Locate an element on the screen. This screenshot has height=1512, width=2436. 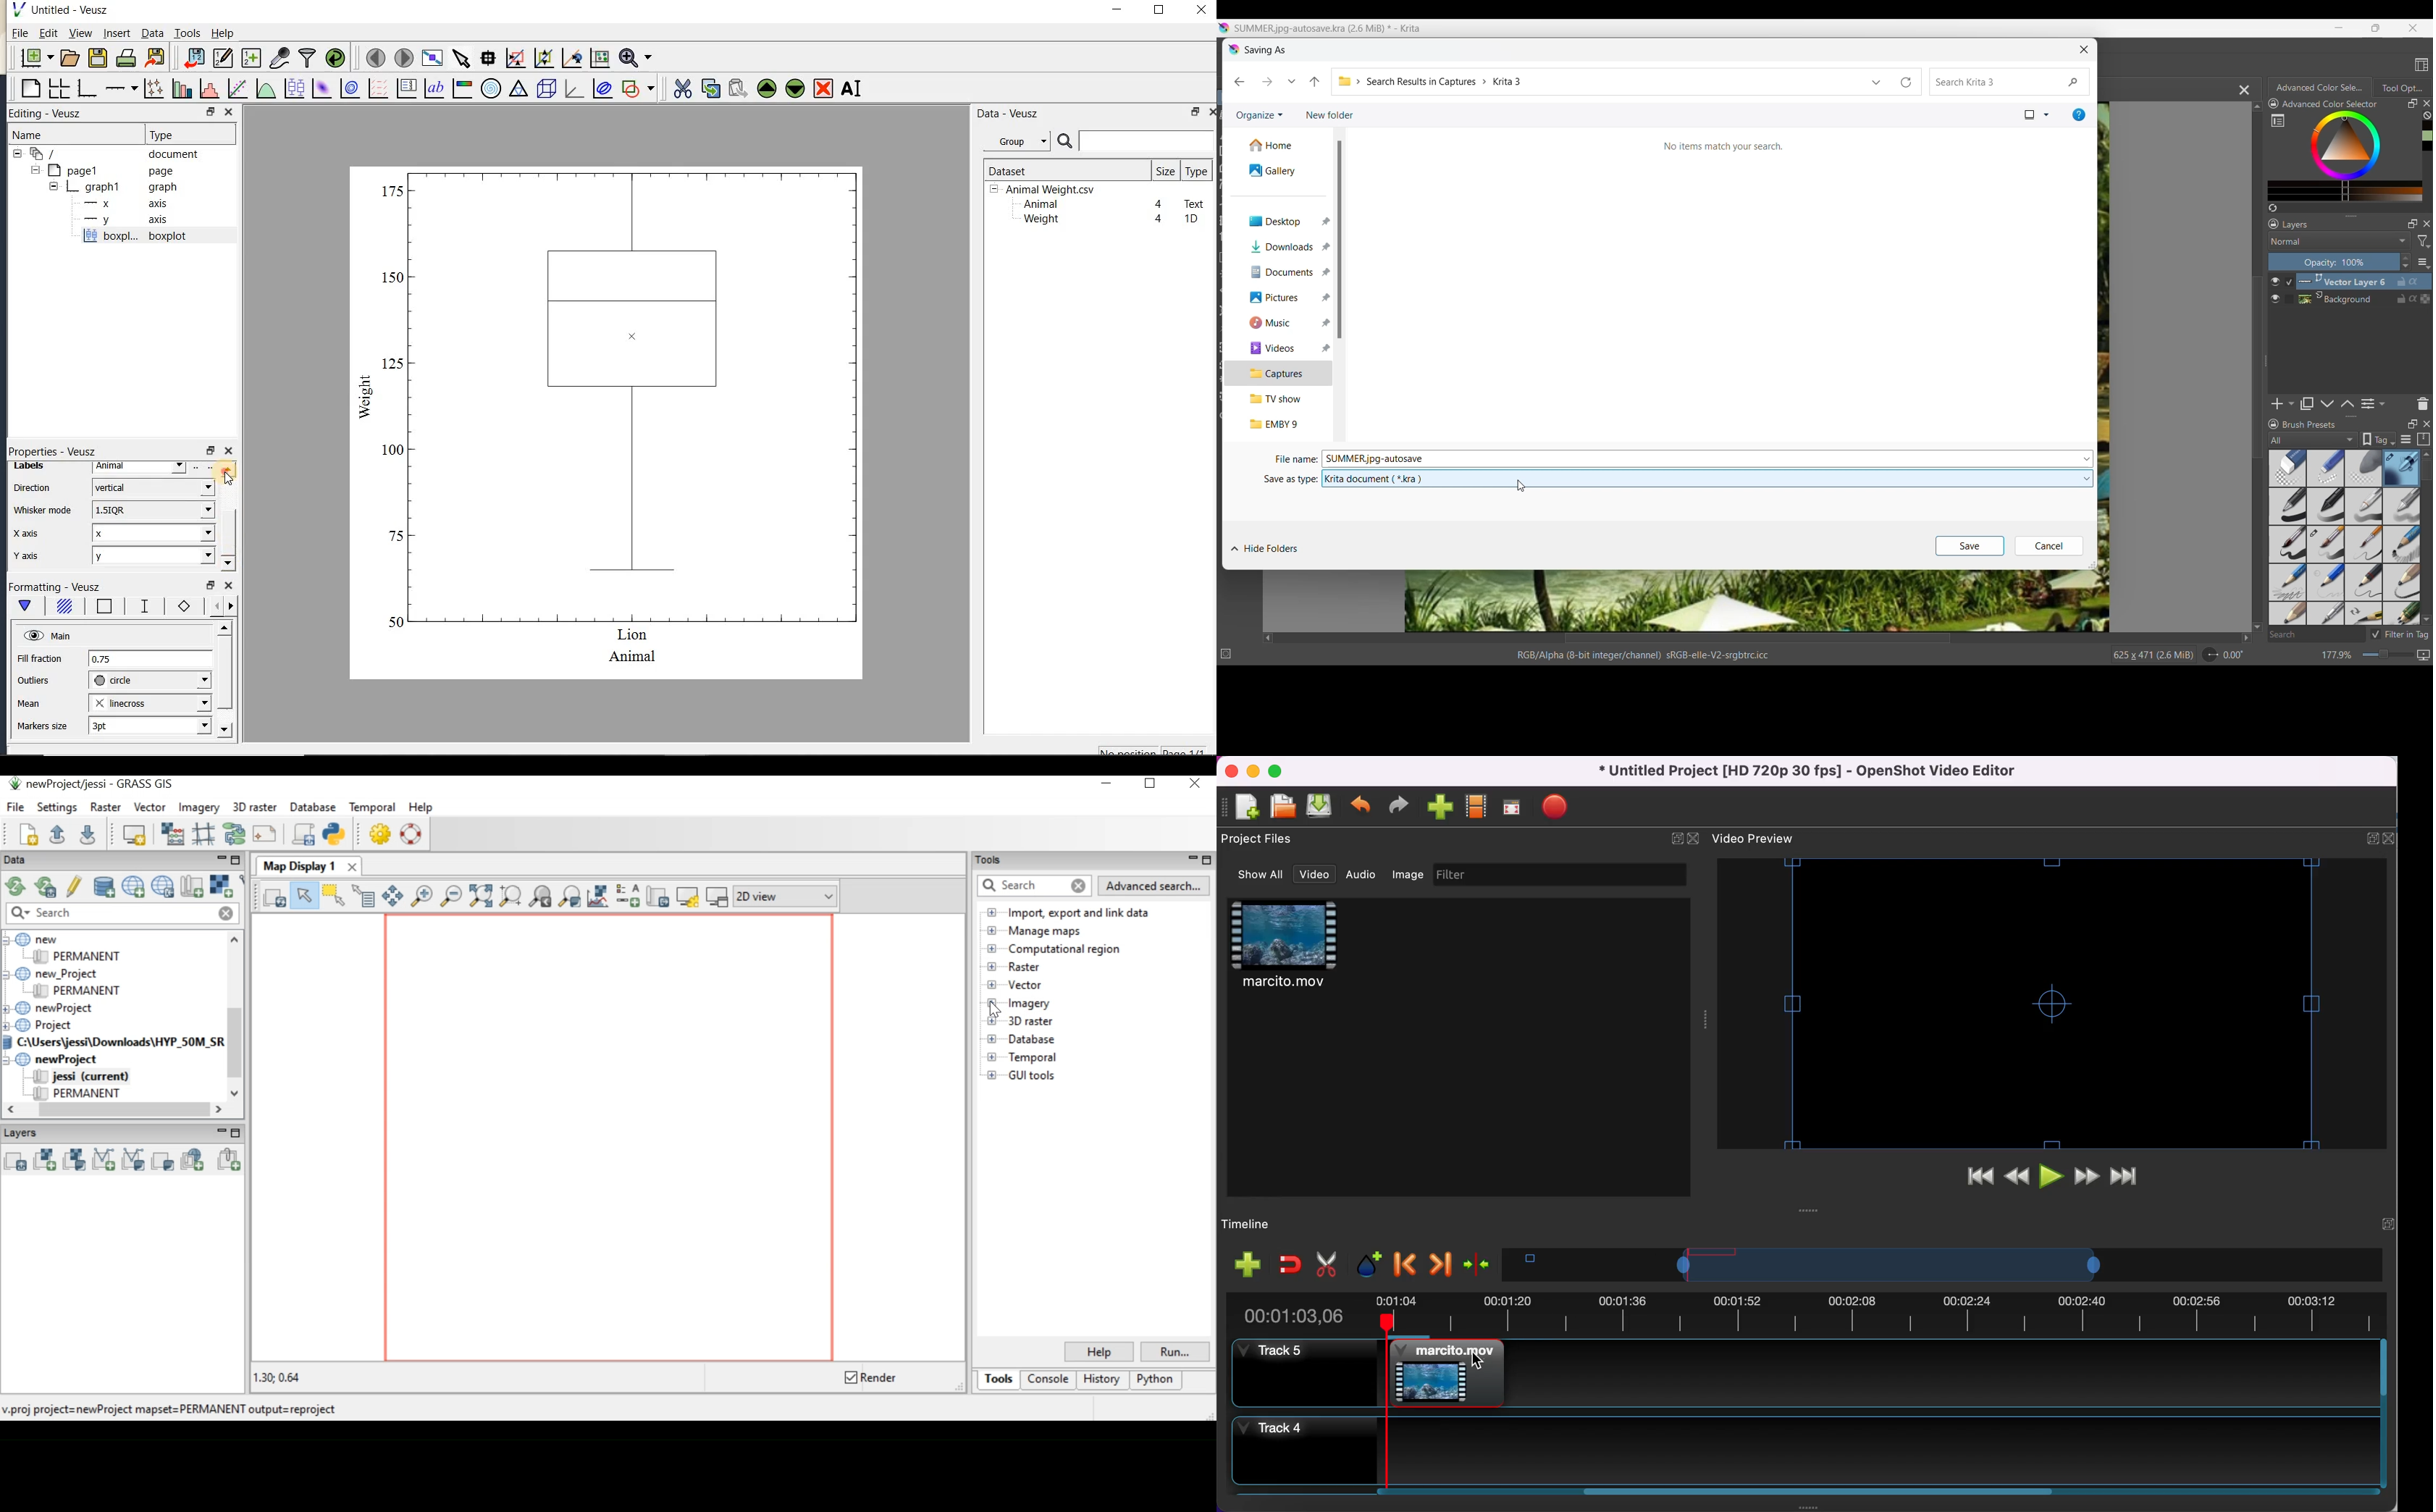
add marker is located at coordinates (1366, 1264).